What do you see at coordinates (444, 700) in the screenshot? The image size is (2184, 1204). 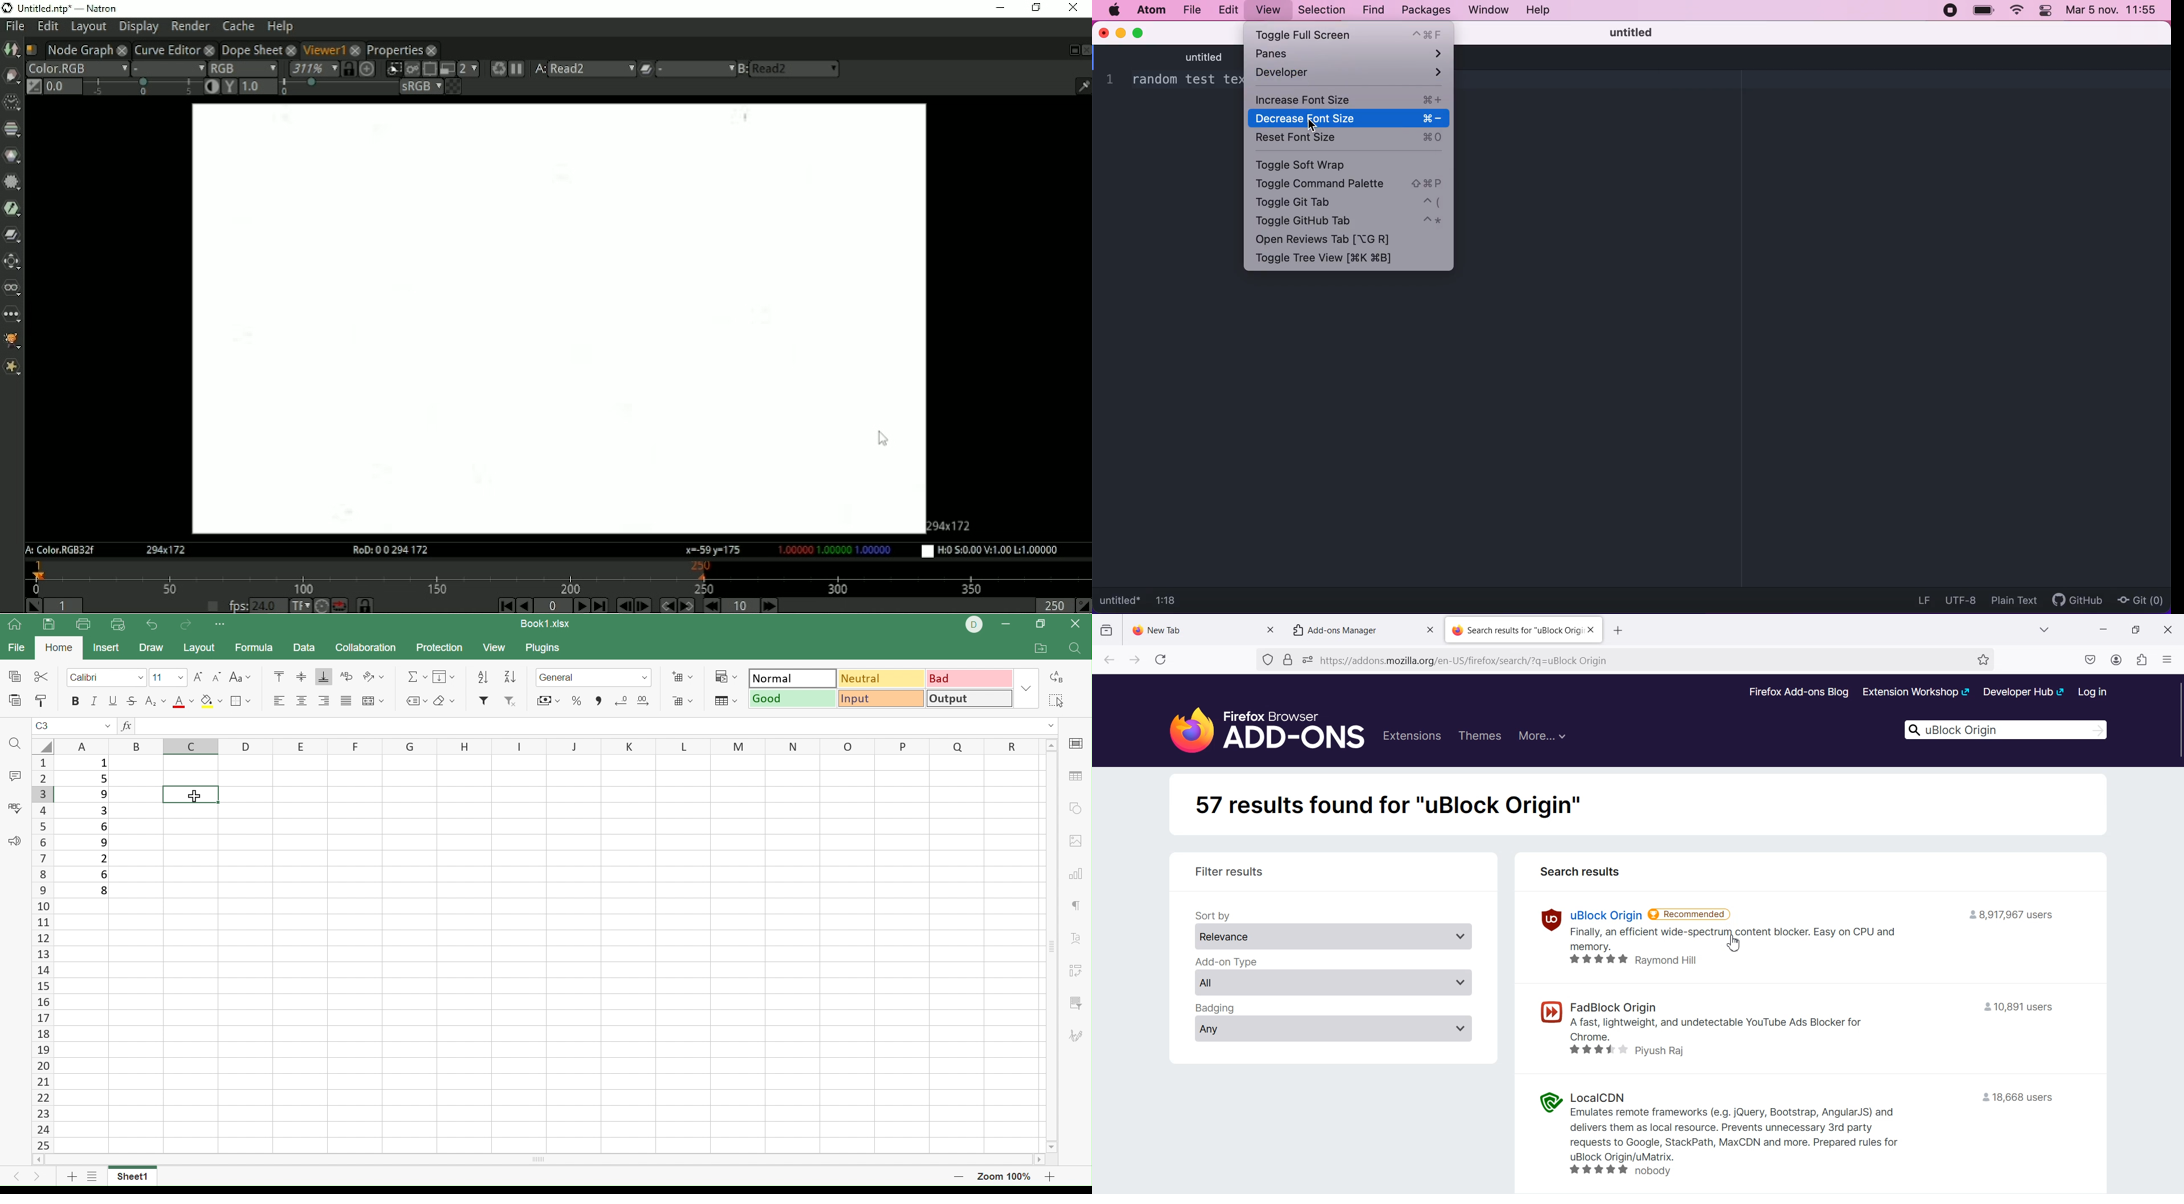 I see `Clear` at bounding box center [444, 700].